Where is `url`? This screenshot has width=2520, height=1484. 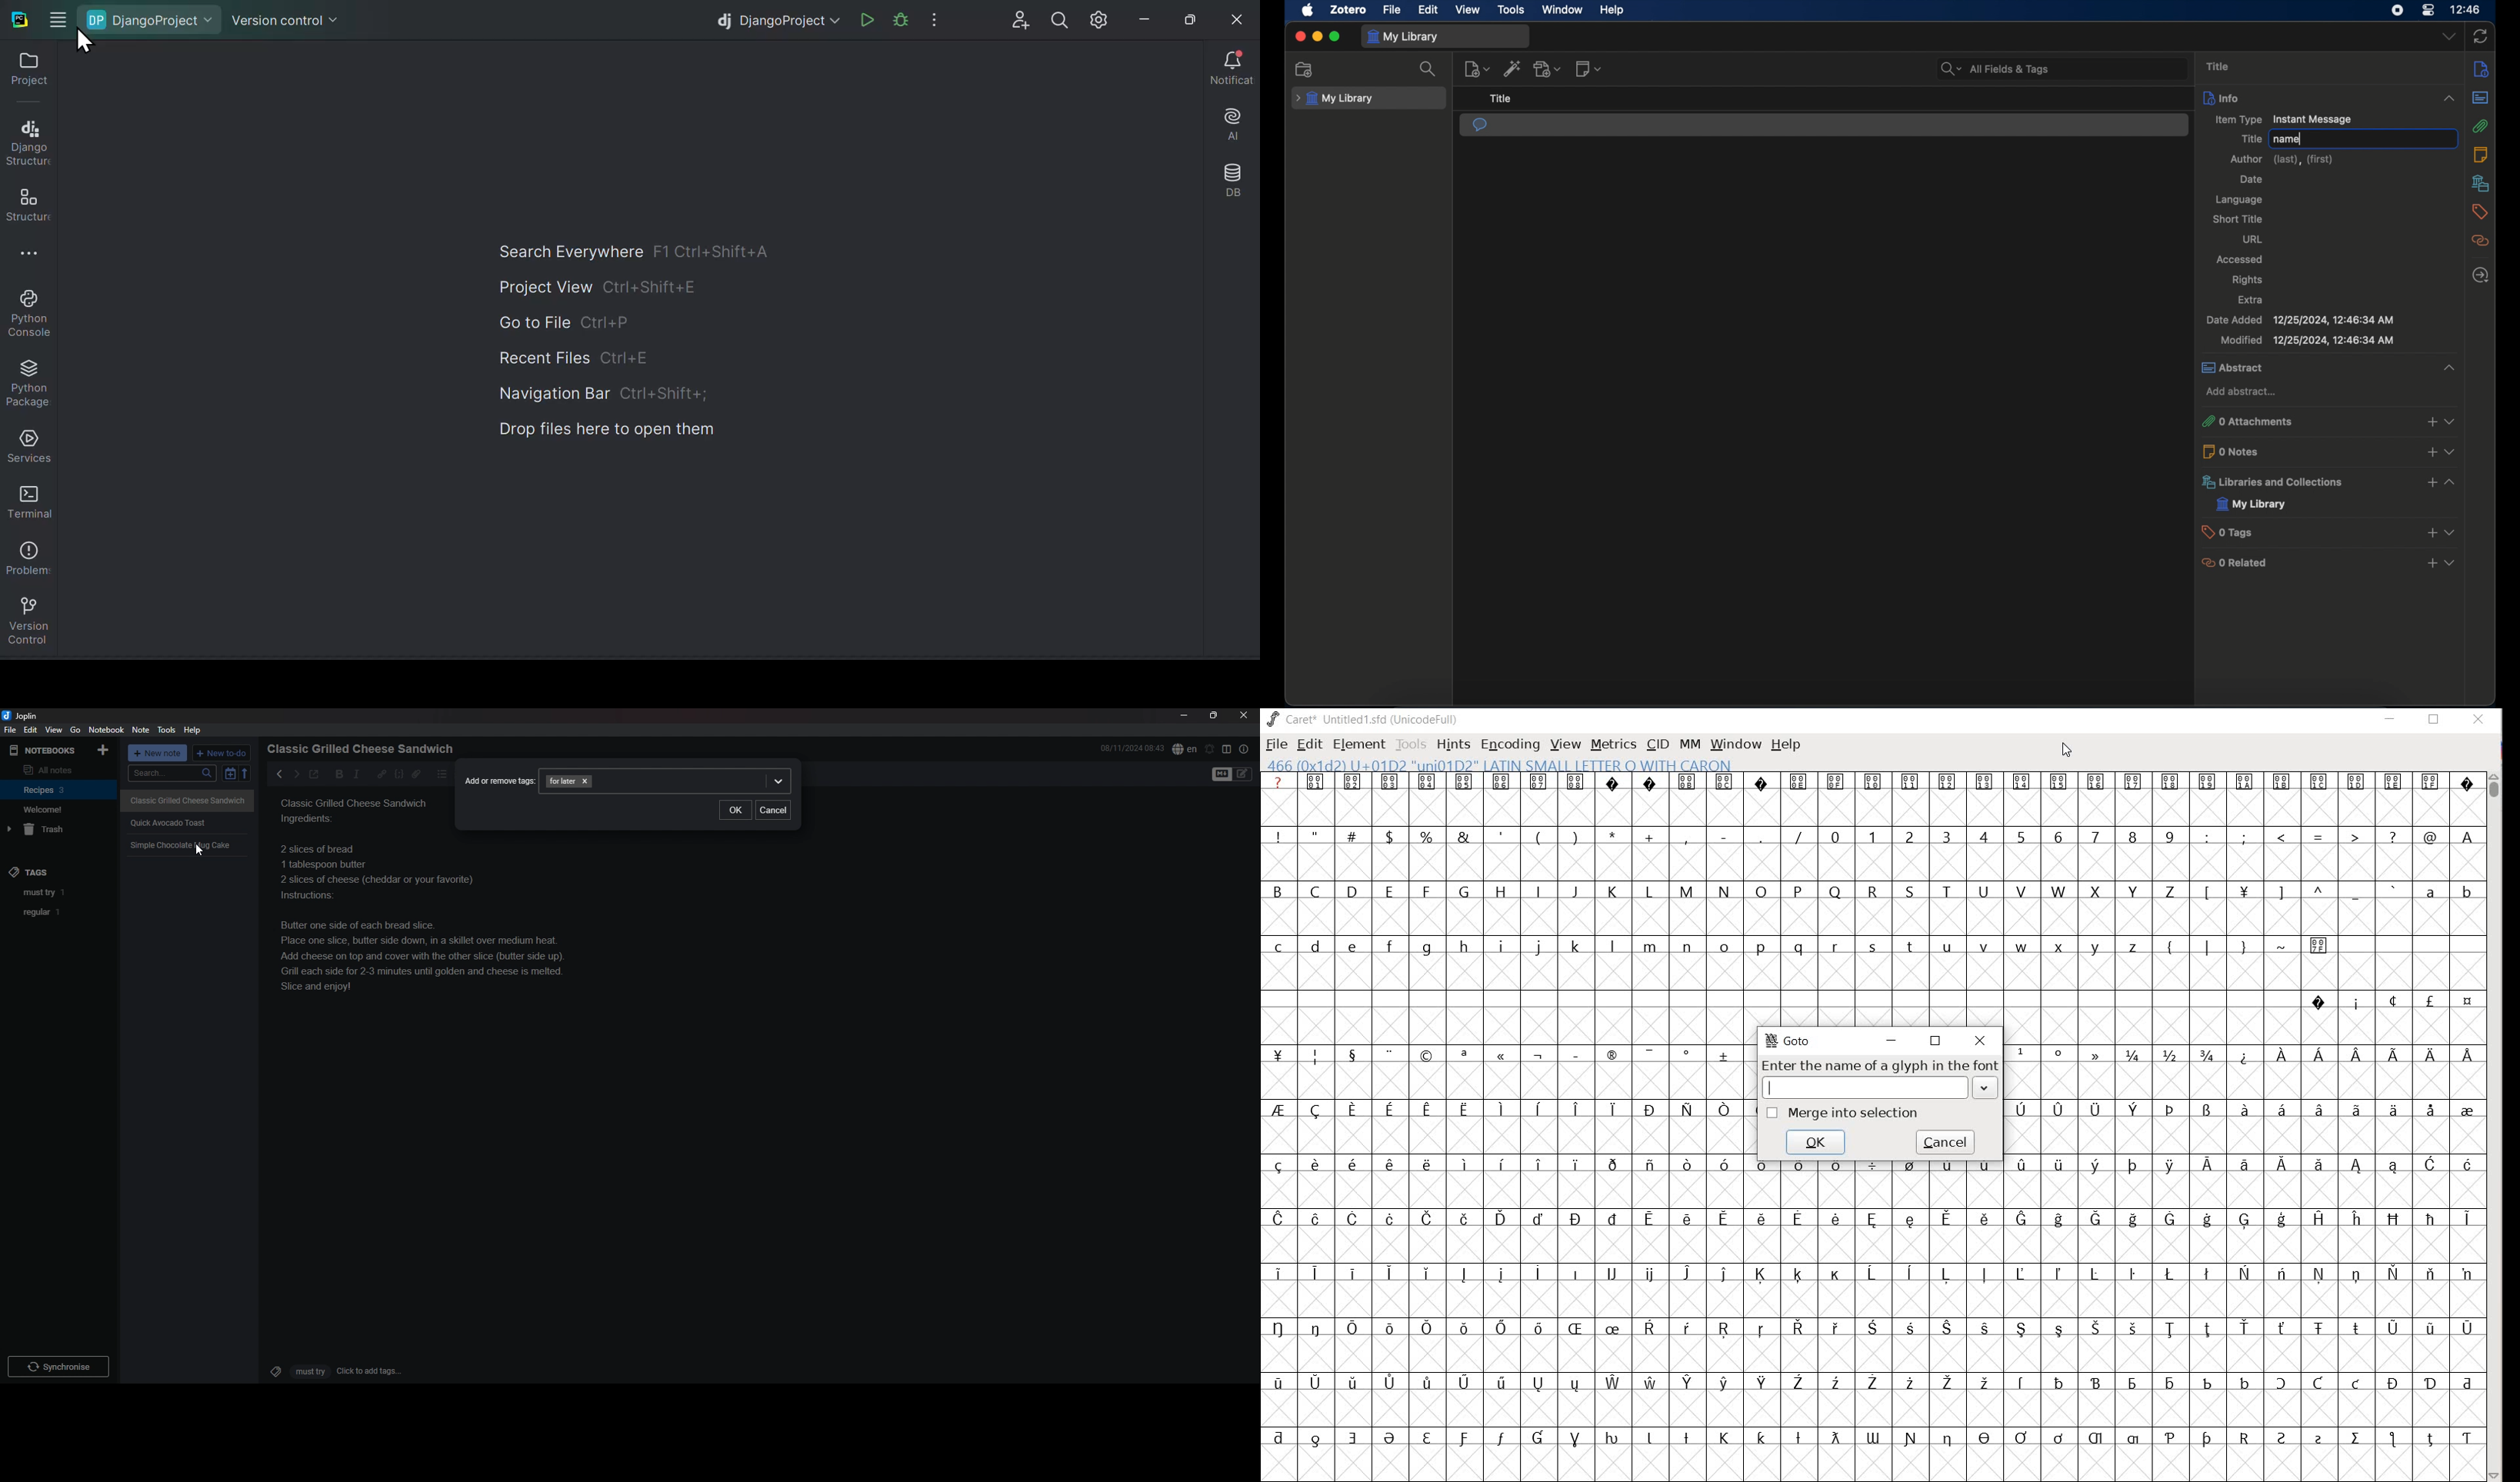
url is located at coordinates (2252, 239).